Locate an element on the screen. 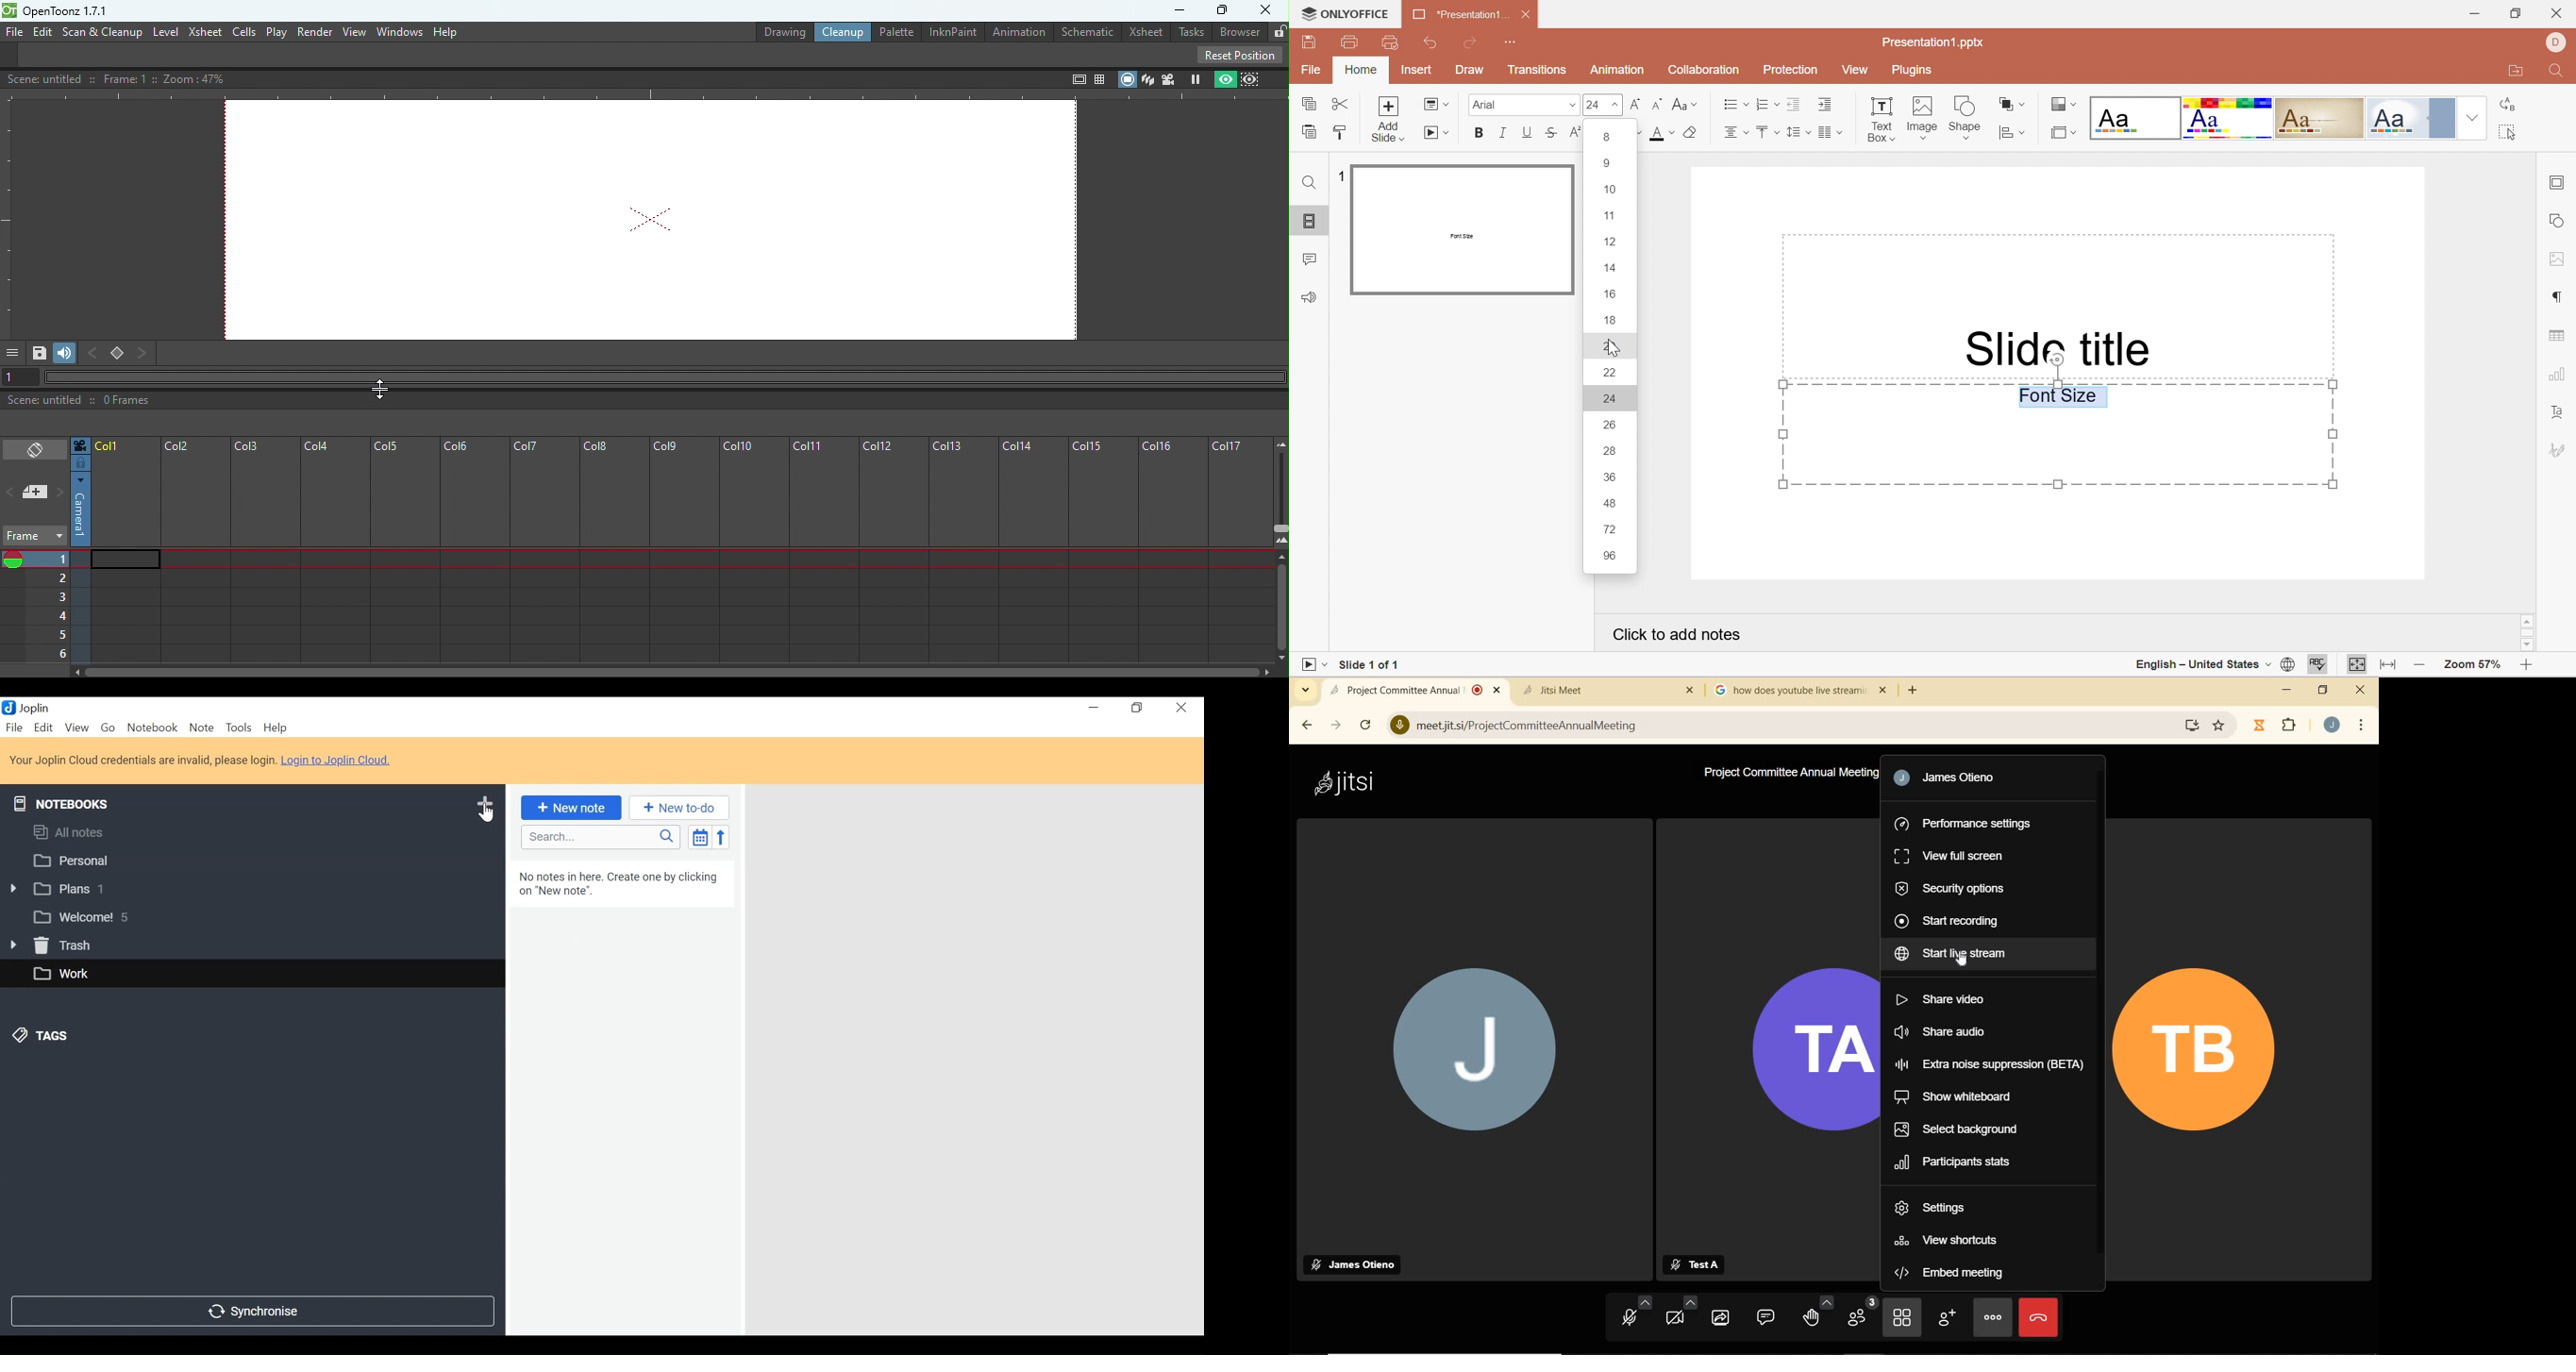 Image resolution: width=2576 pixels, height=1372 pixels. English - United States is located at coordinates (2198, 666).